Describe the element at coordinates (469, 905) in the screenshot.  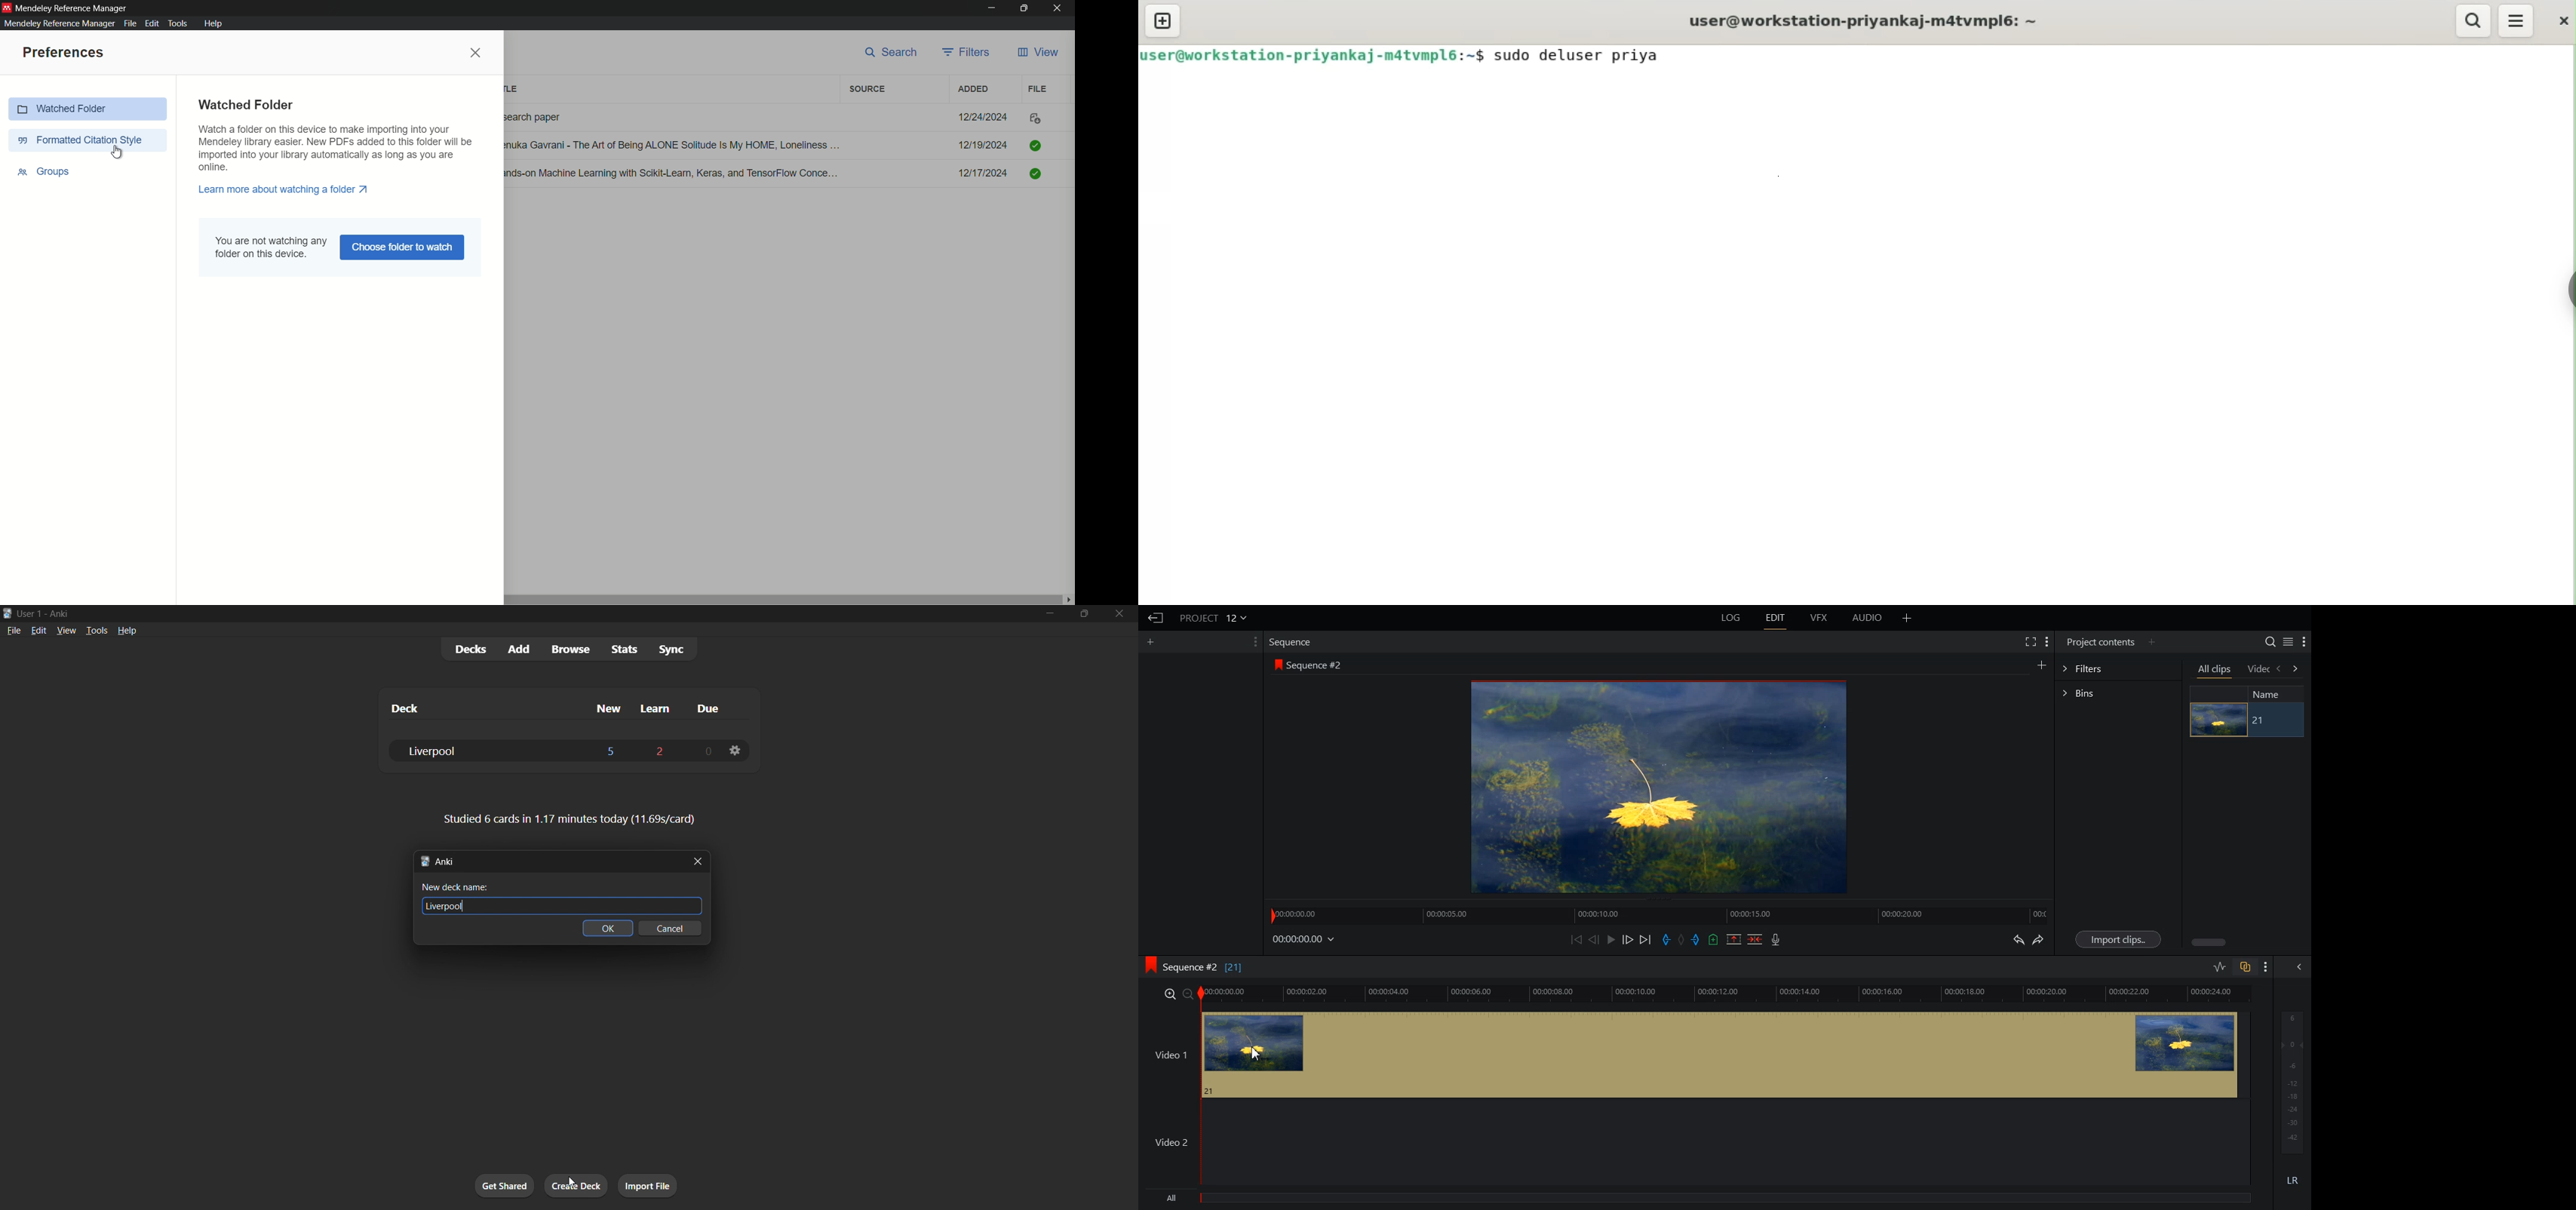
I see `text cursor` at that location.